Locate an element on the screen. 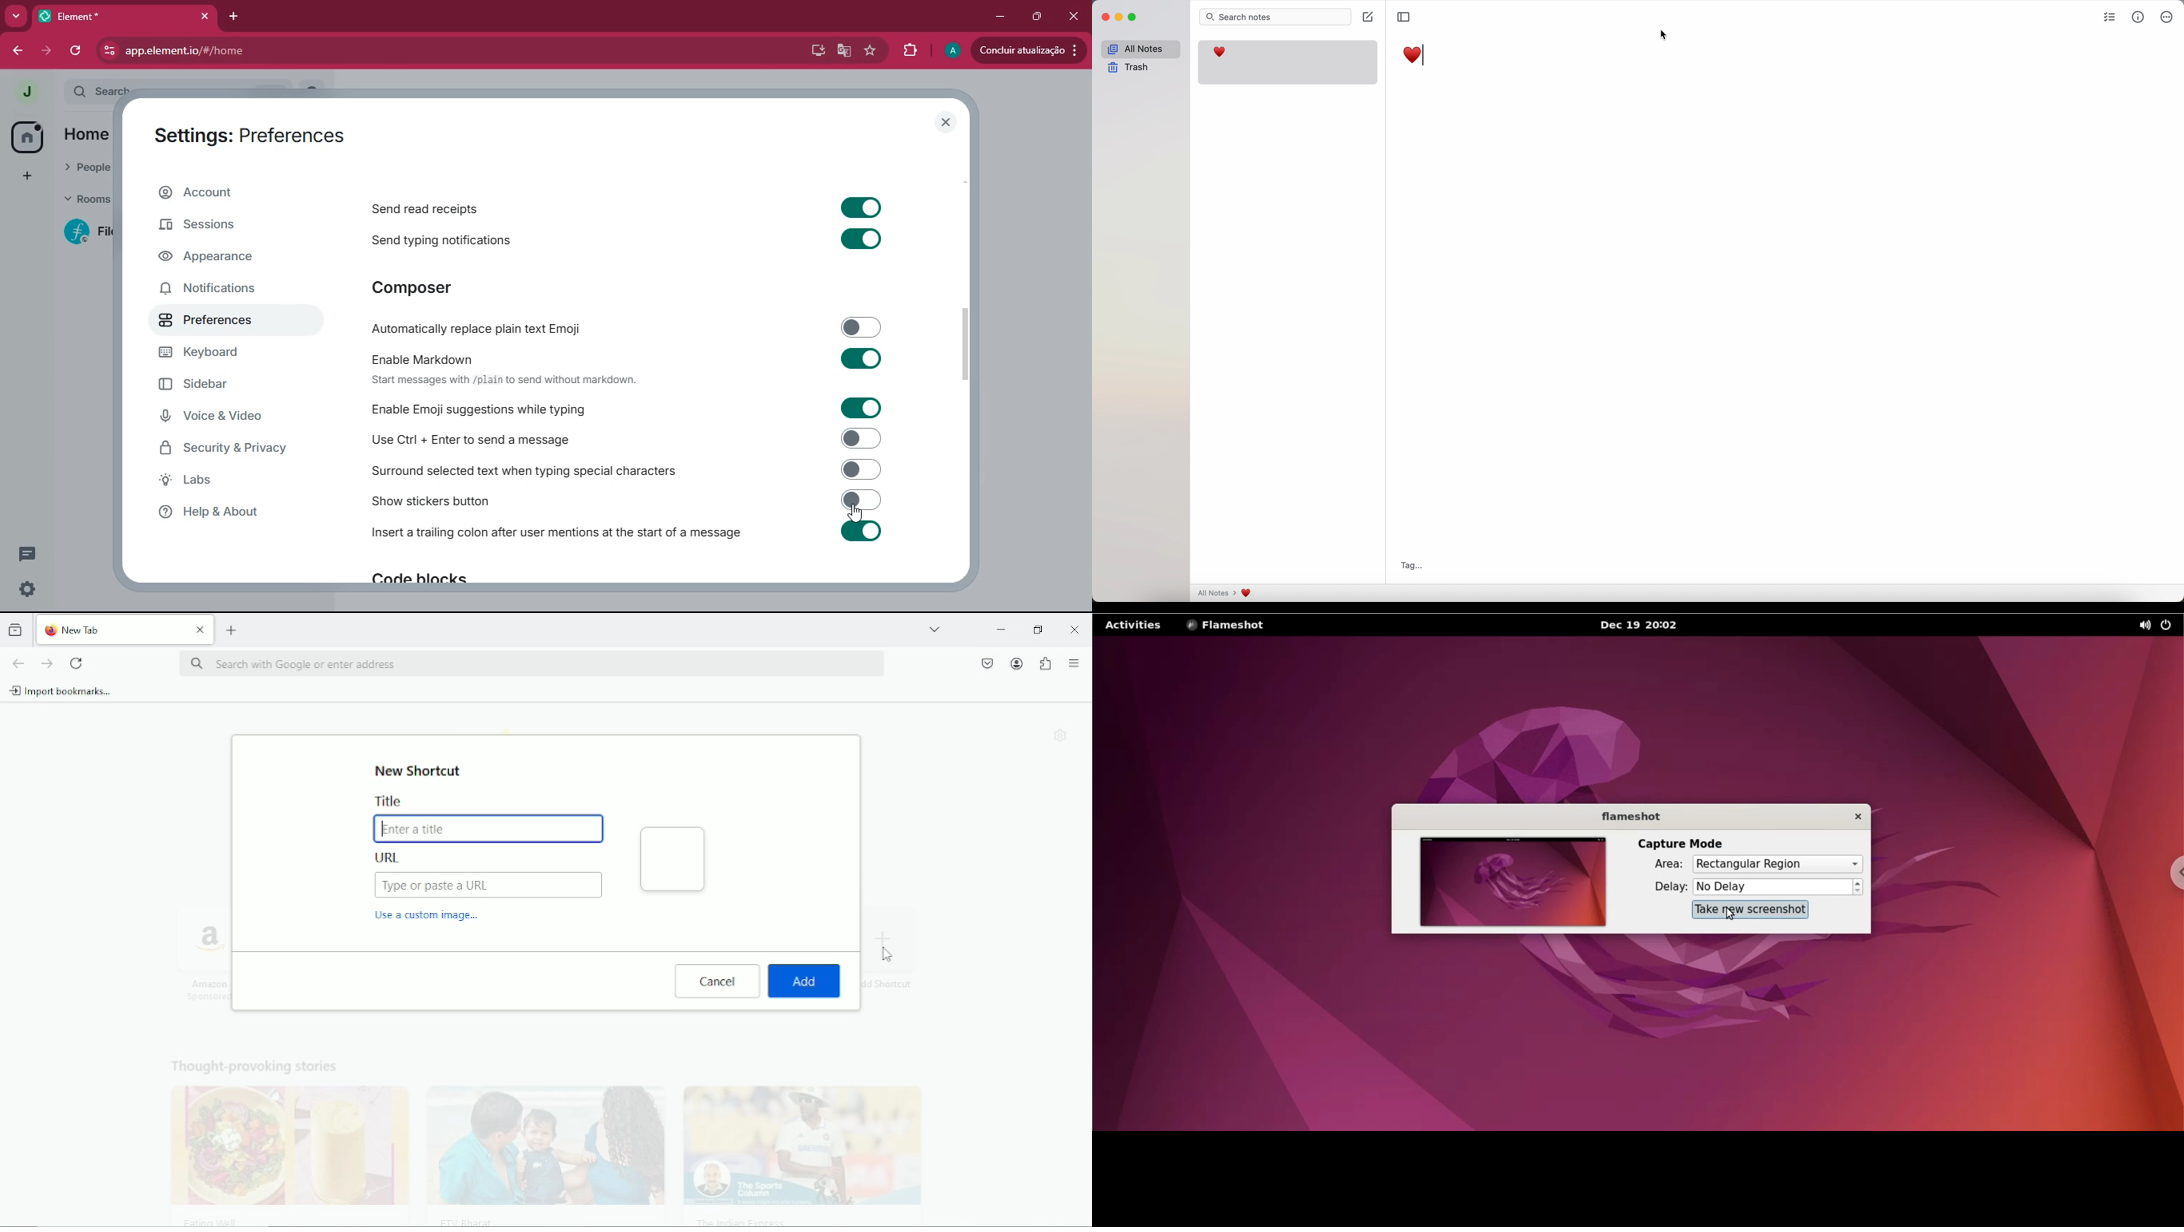  refresh is located at coordinates (76, 51).